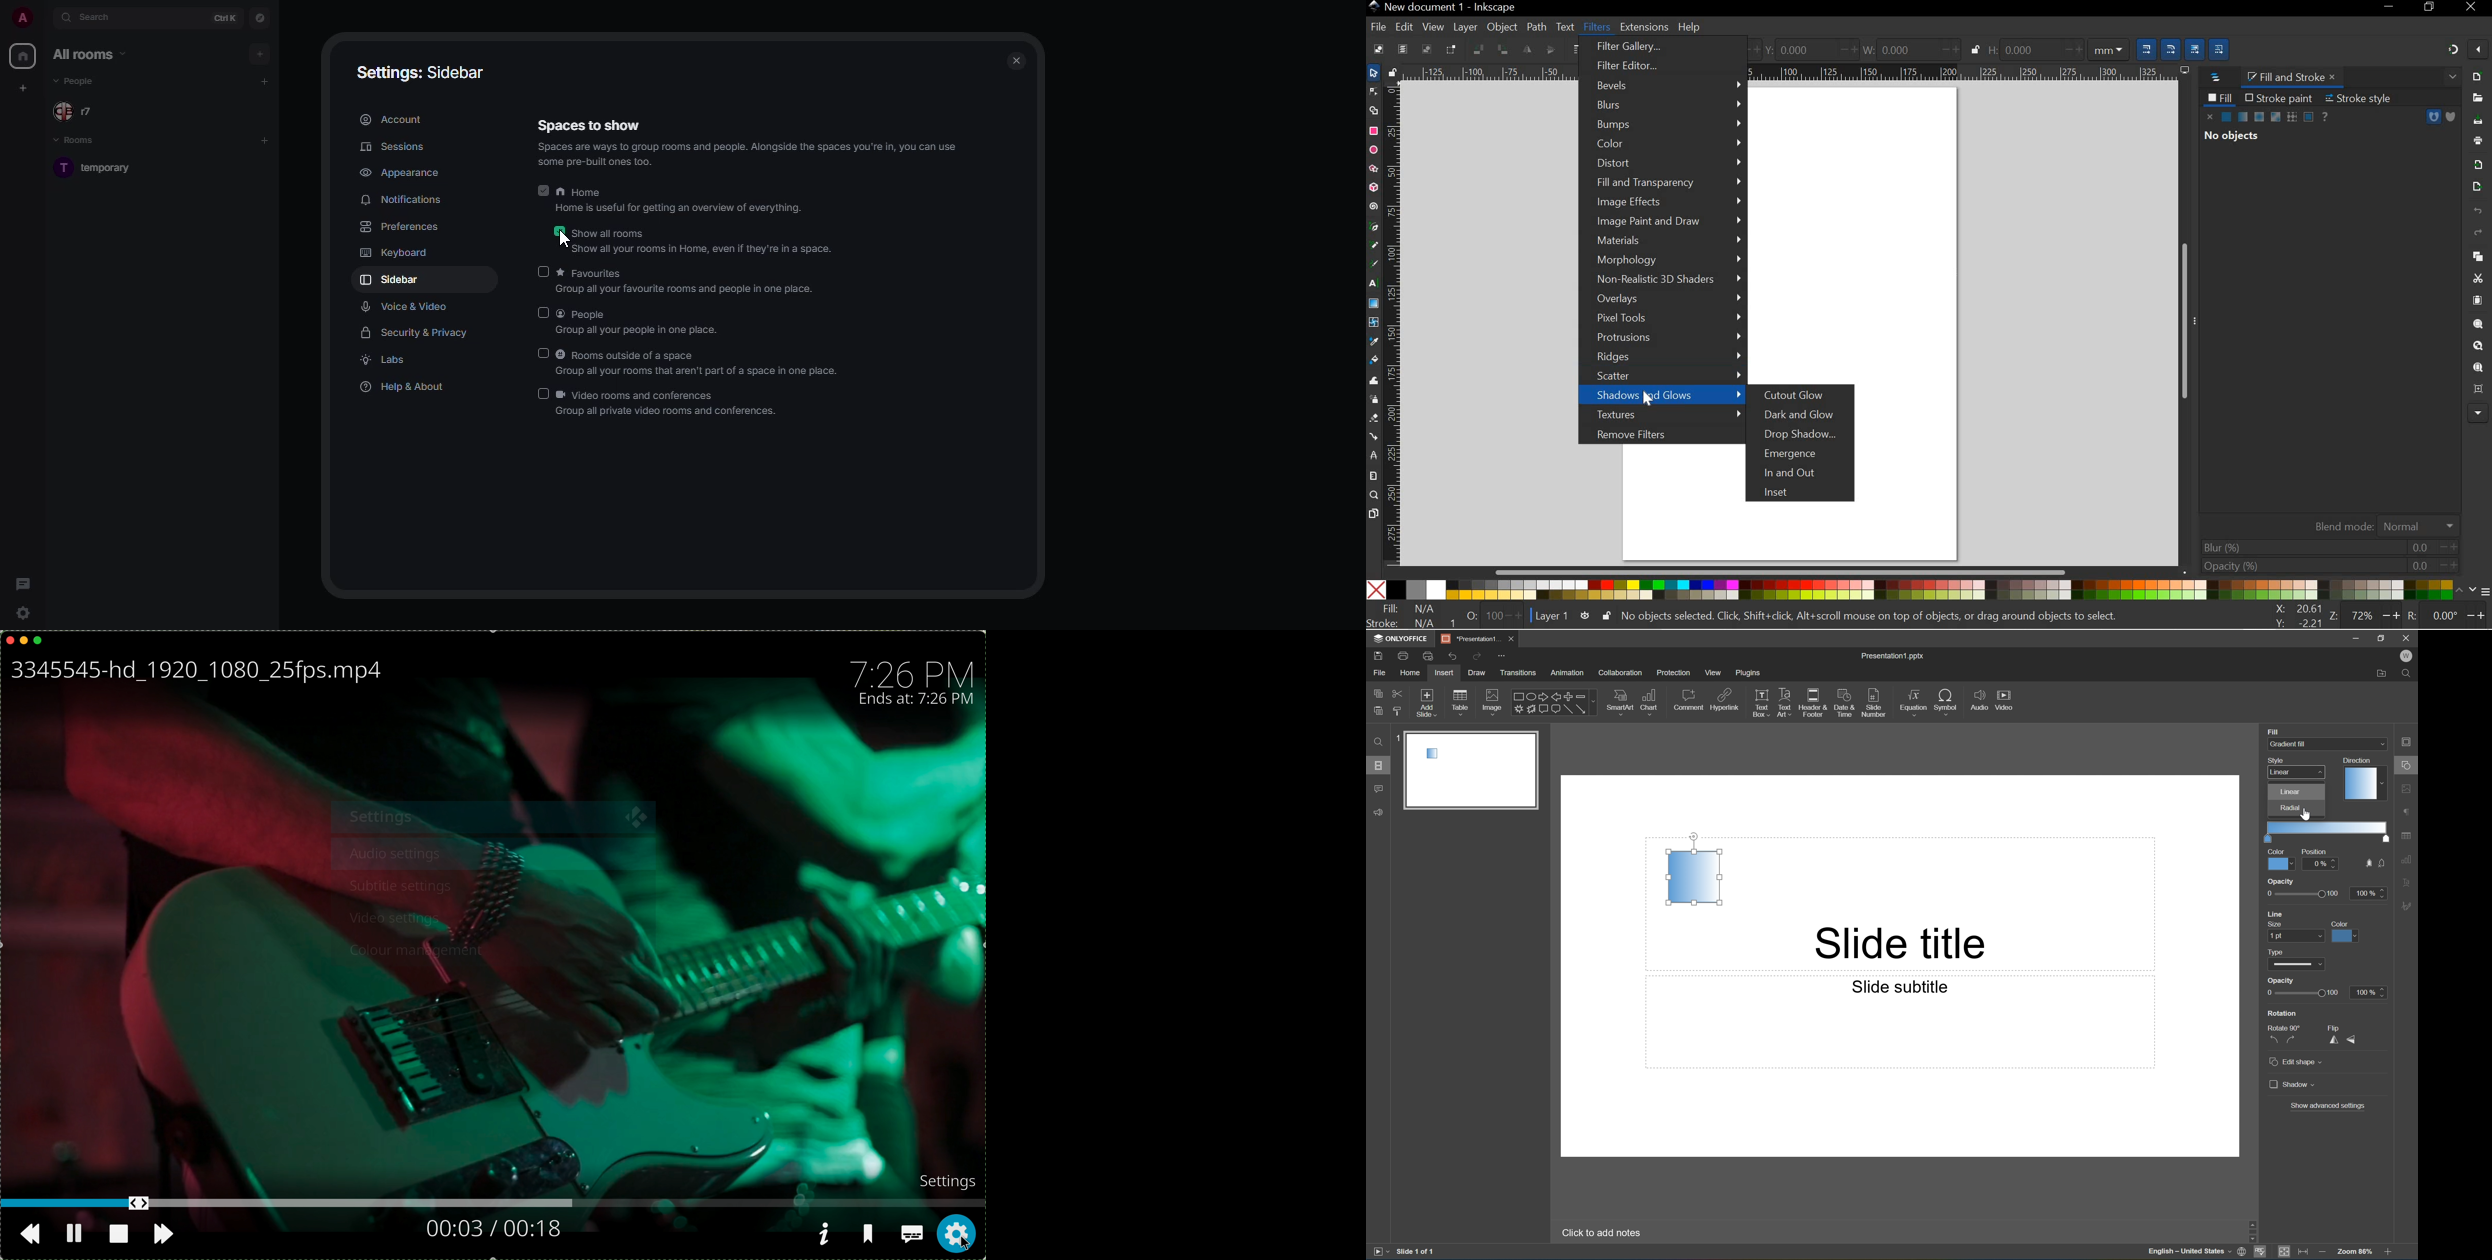  Describe the element at coordinates (1402, 49) in the screenshot. I see `SELECT ALL IN ALL LAYERS` at that location.